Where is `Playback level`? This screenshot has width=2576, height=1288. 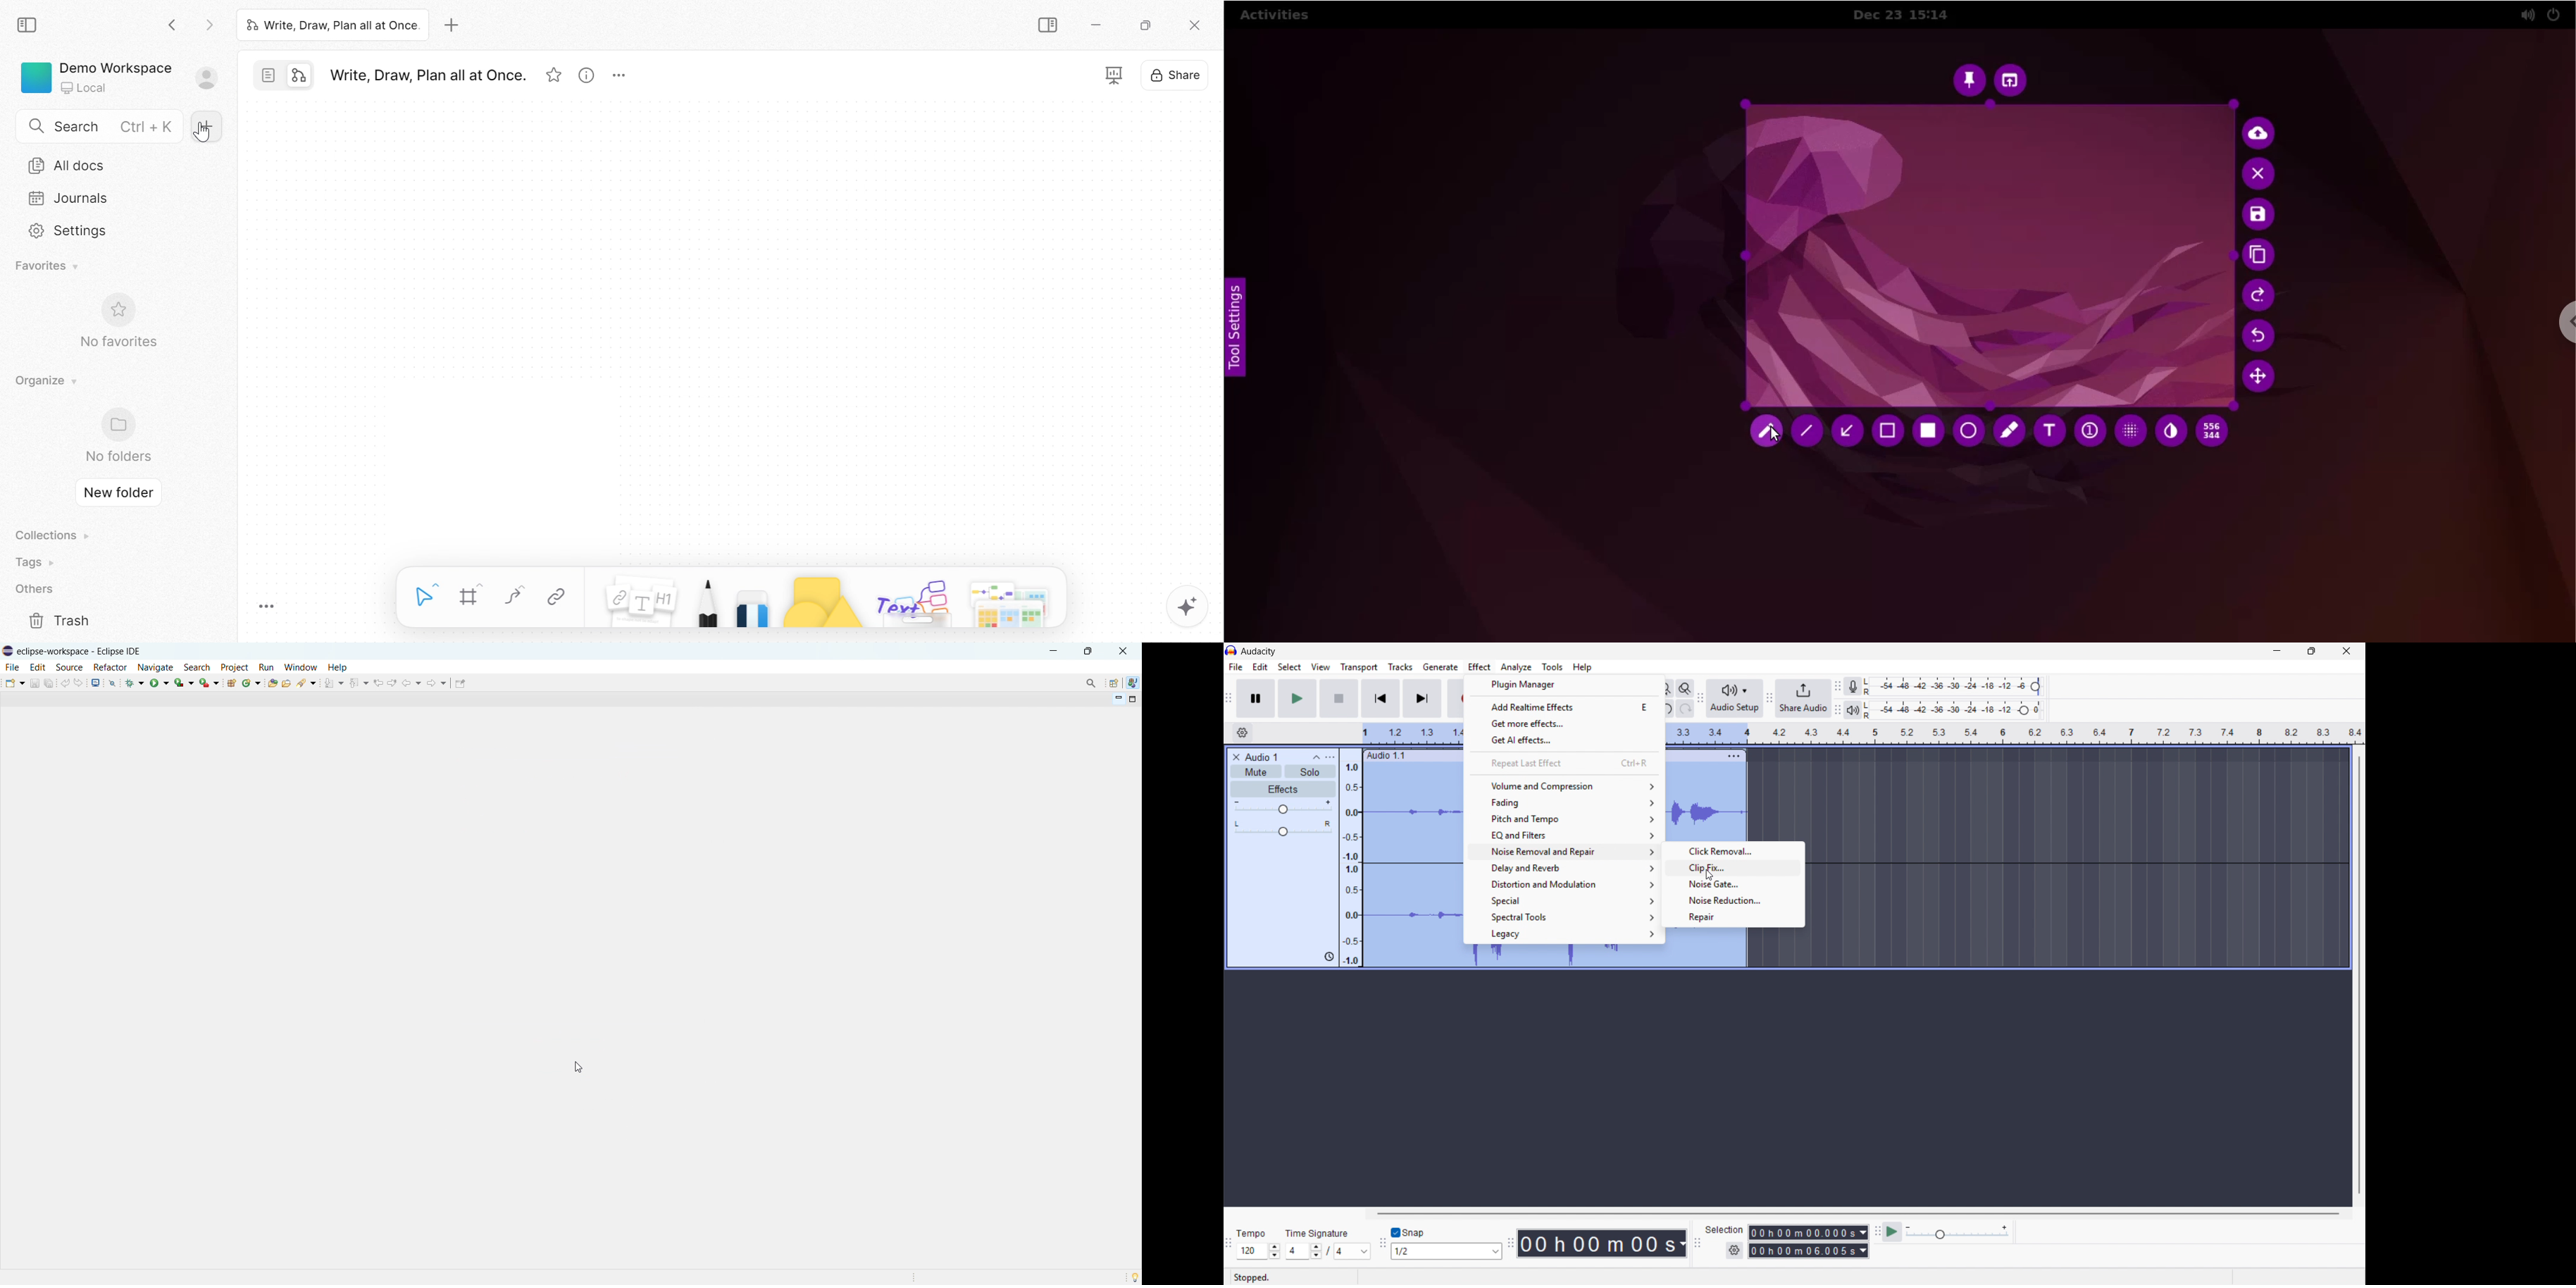 Playback level is located at coordinates (1956, 710).